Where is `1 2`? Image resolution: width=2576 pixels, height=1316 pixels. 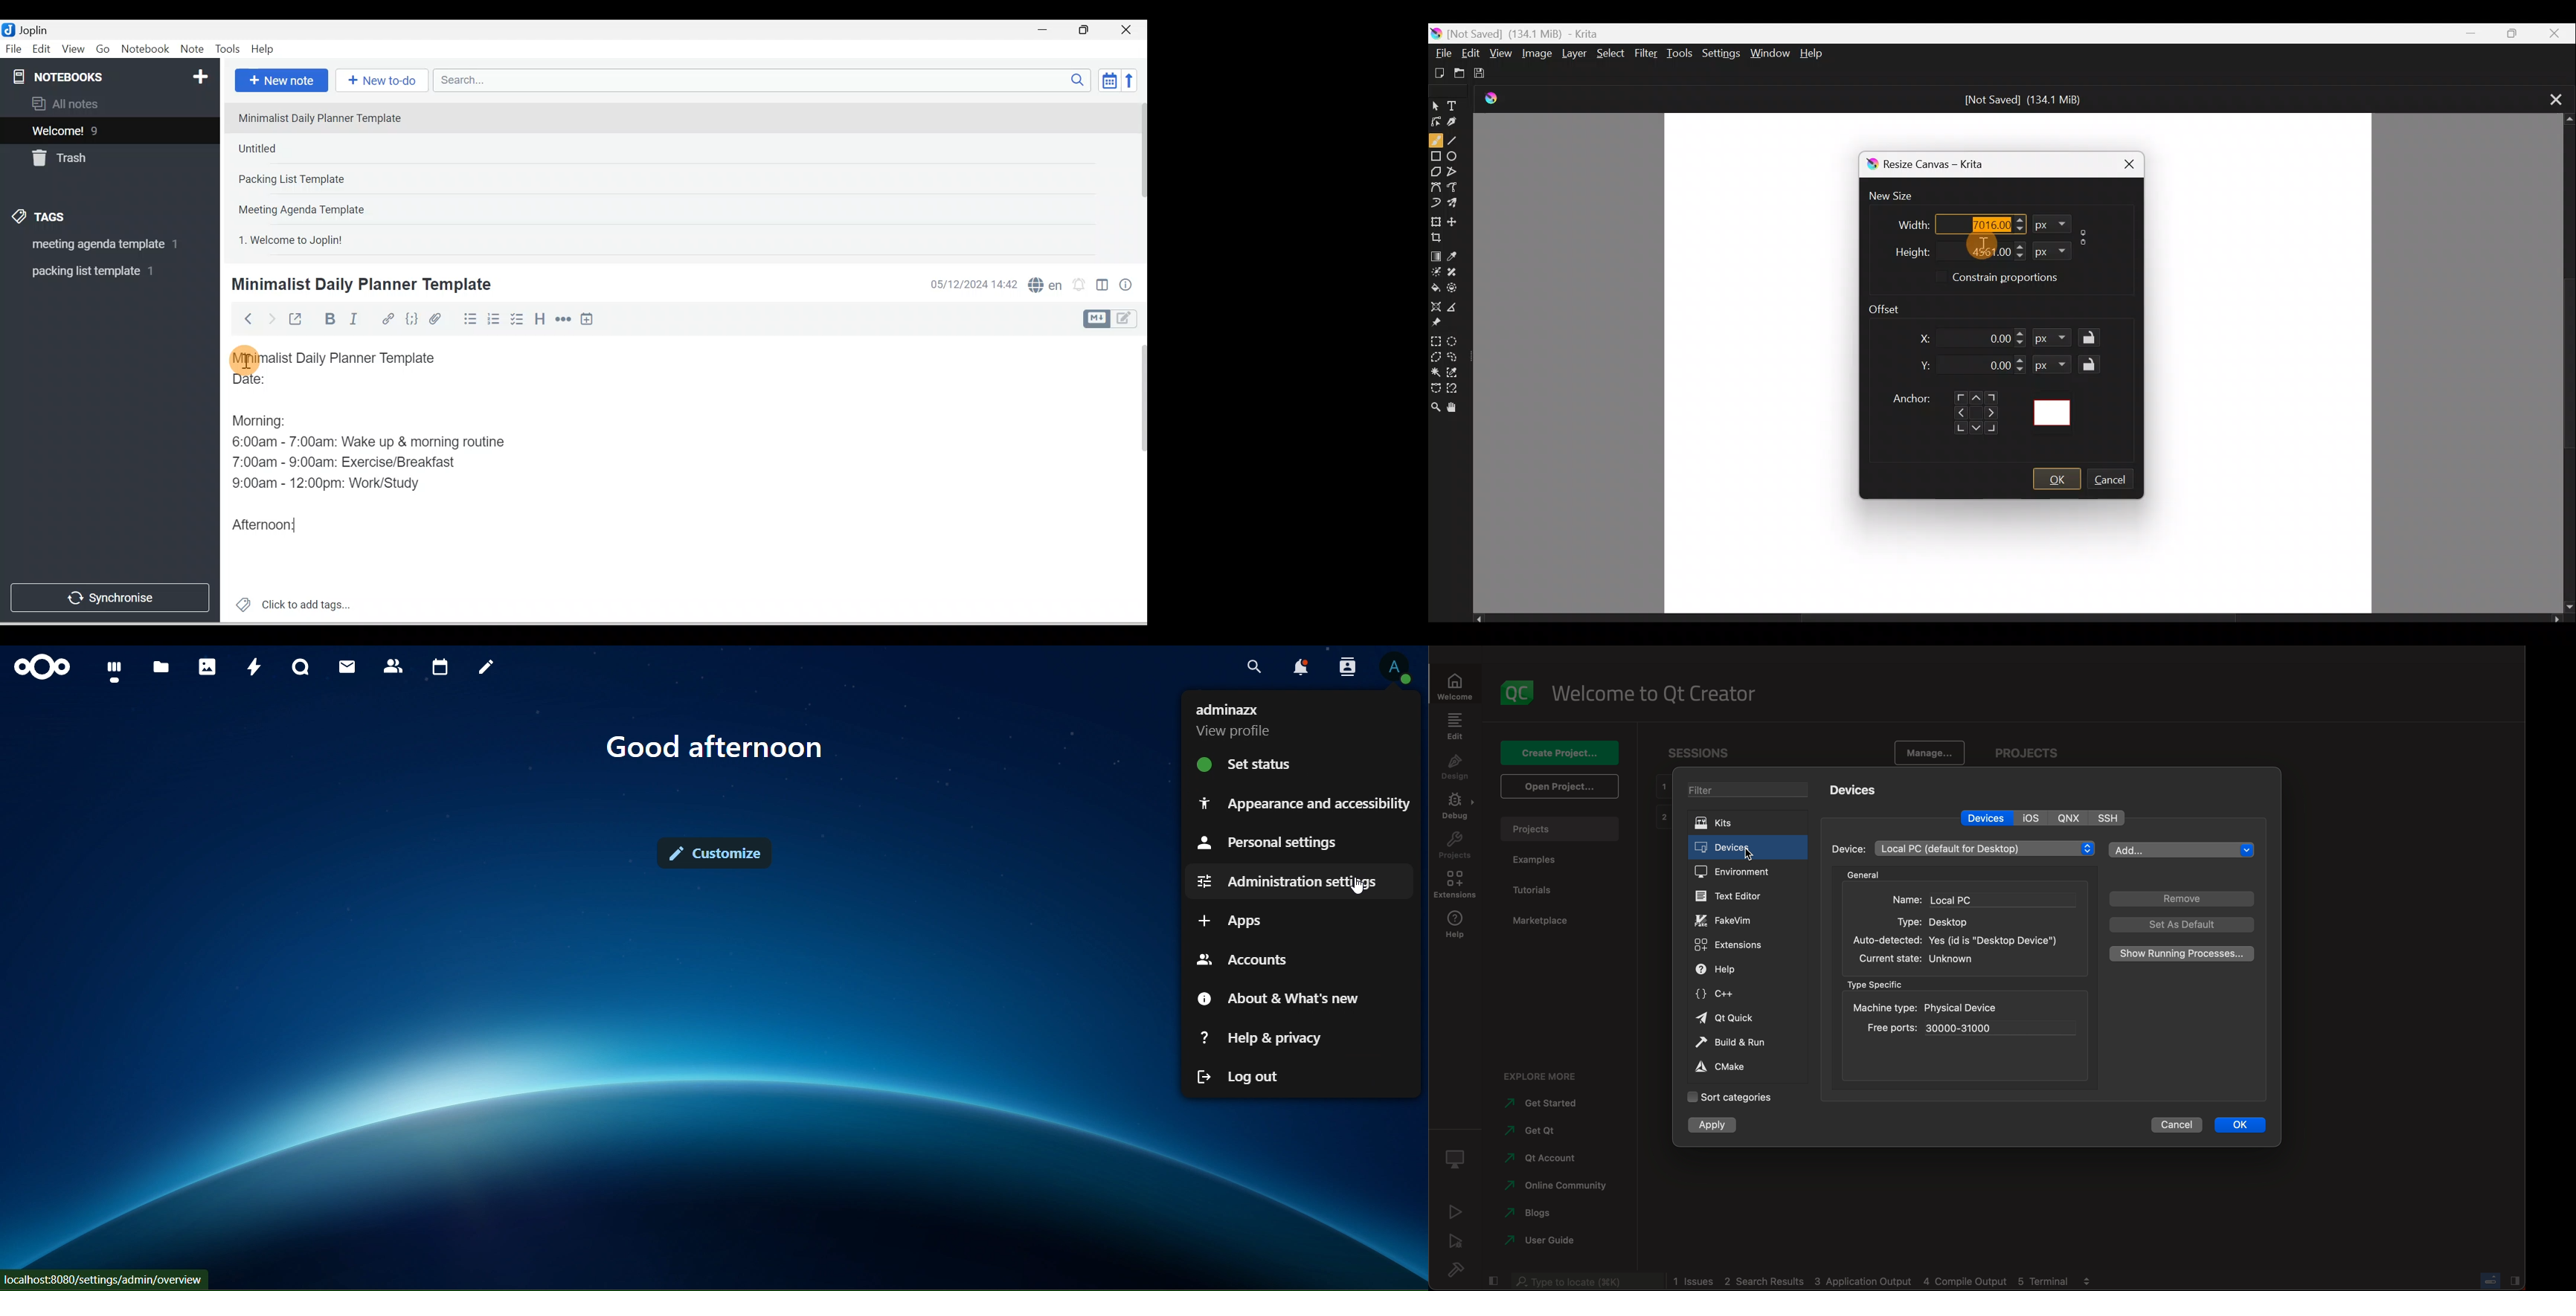
1 2 is located at coordinates (1661, 803).